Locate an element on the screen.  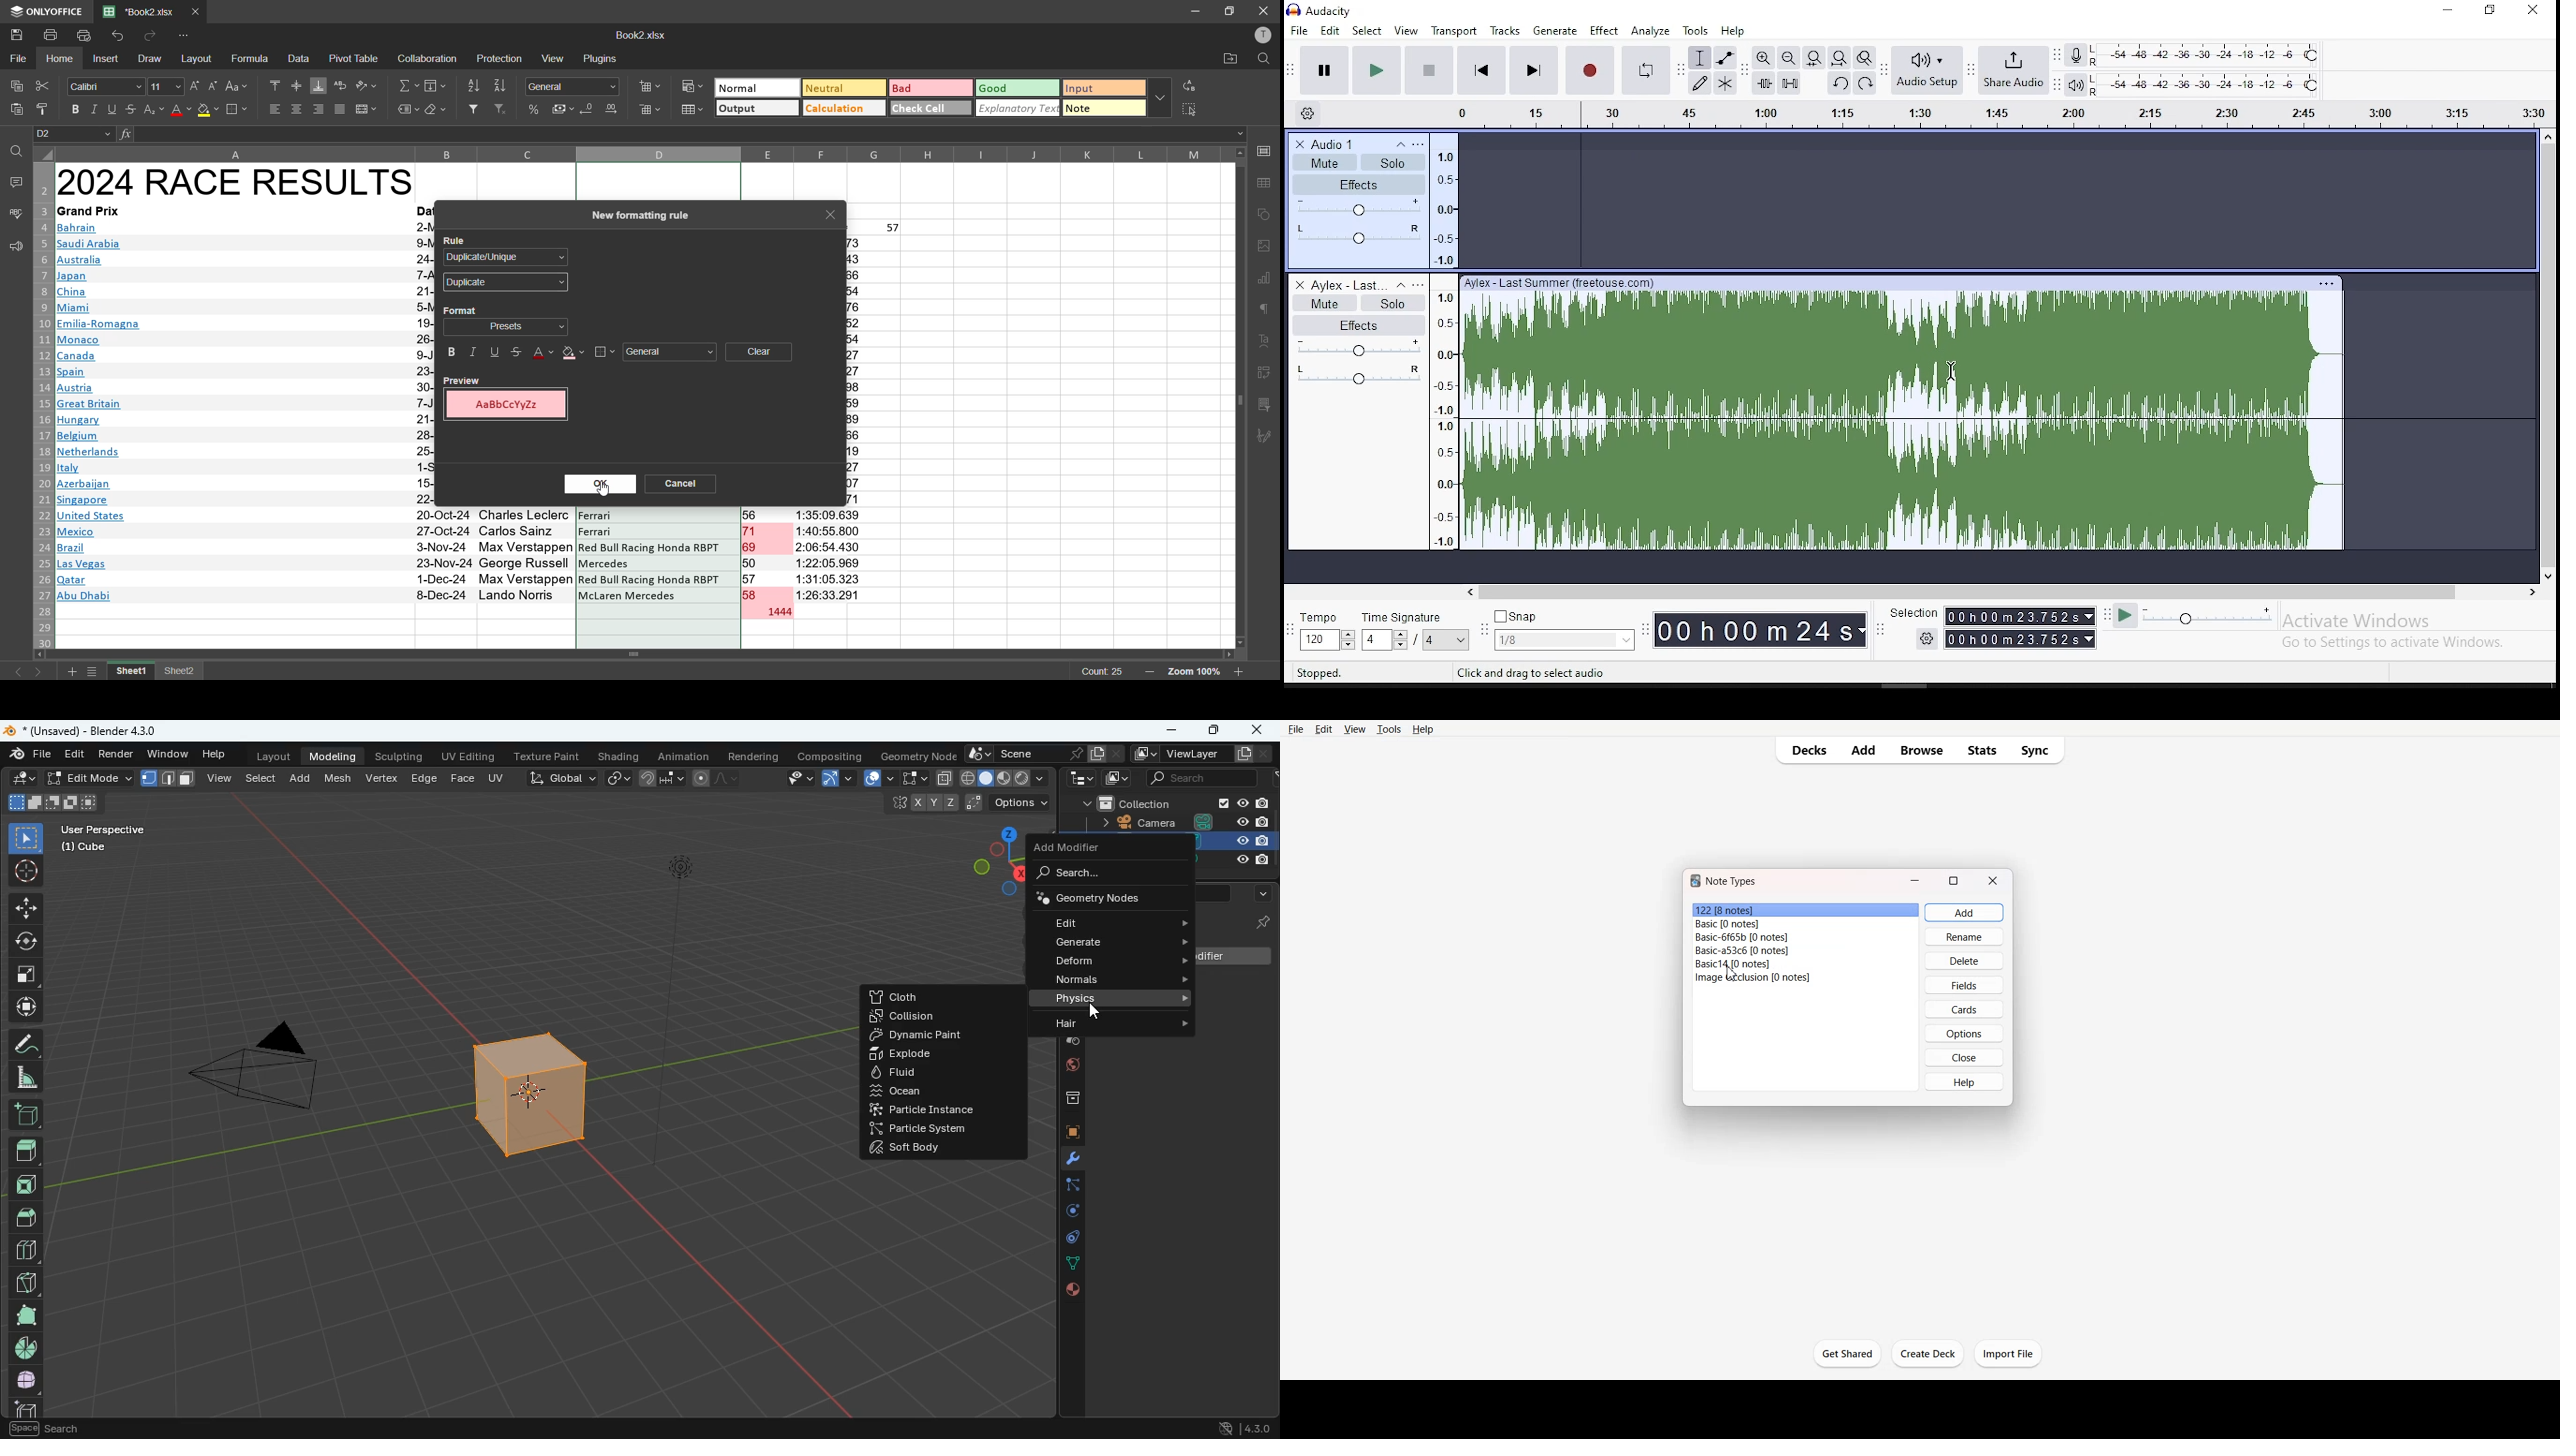
more options is located at coordinates (1159, 97).